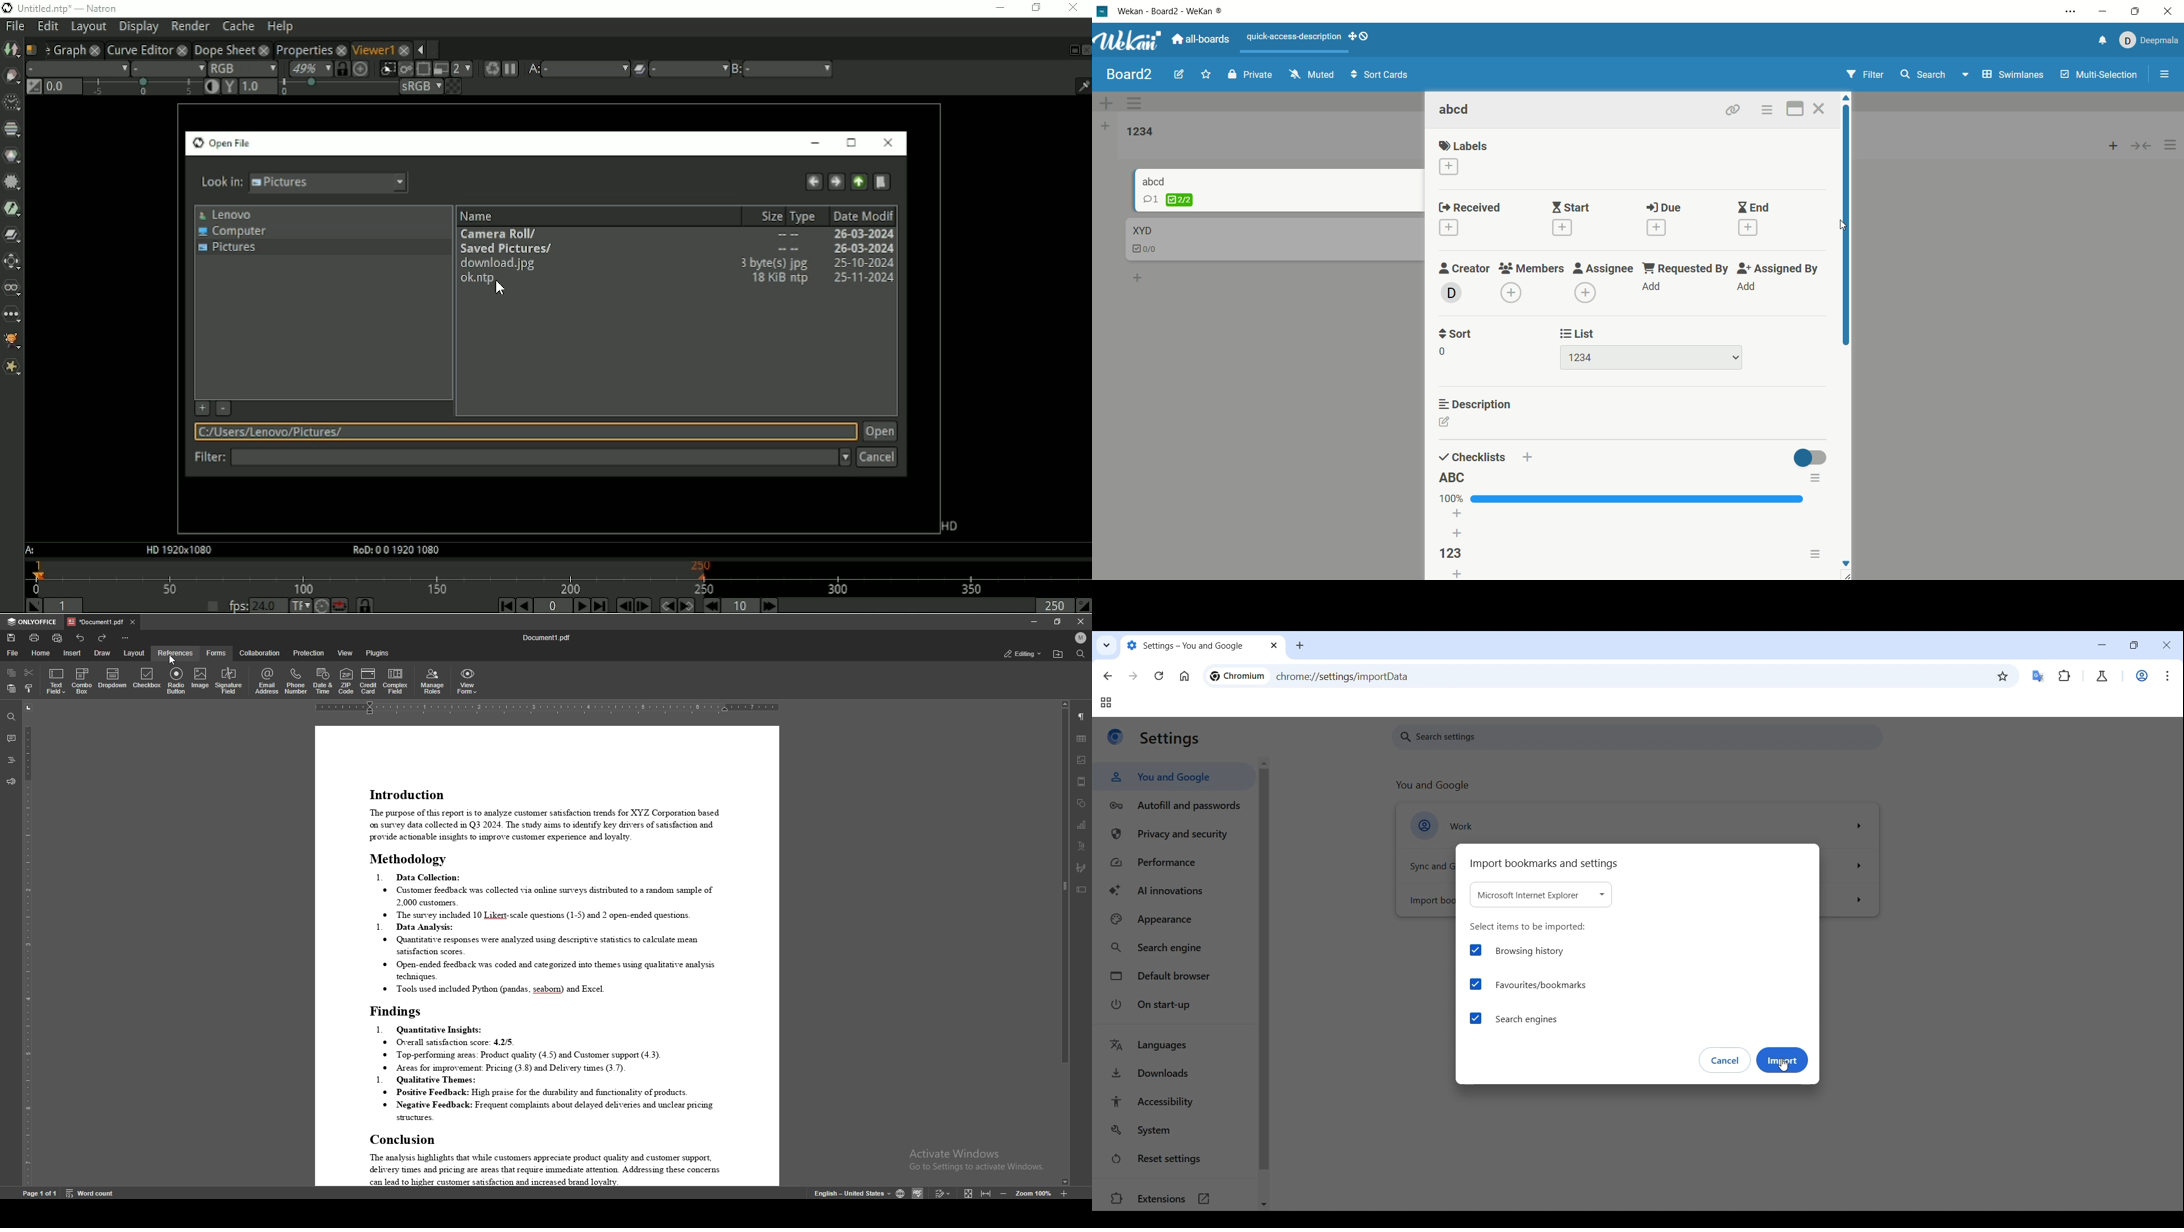 This screenshot has height=1232, width=2184. What do you see at coordinates (1767, 110) in the screenshot?
I see `options` at bounding box center [1767, 110].